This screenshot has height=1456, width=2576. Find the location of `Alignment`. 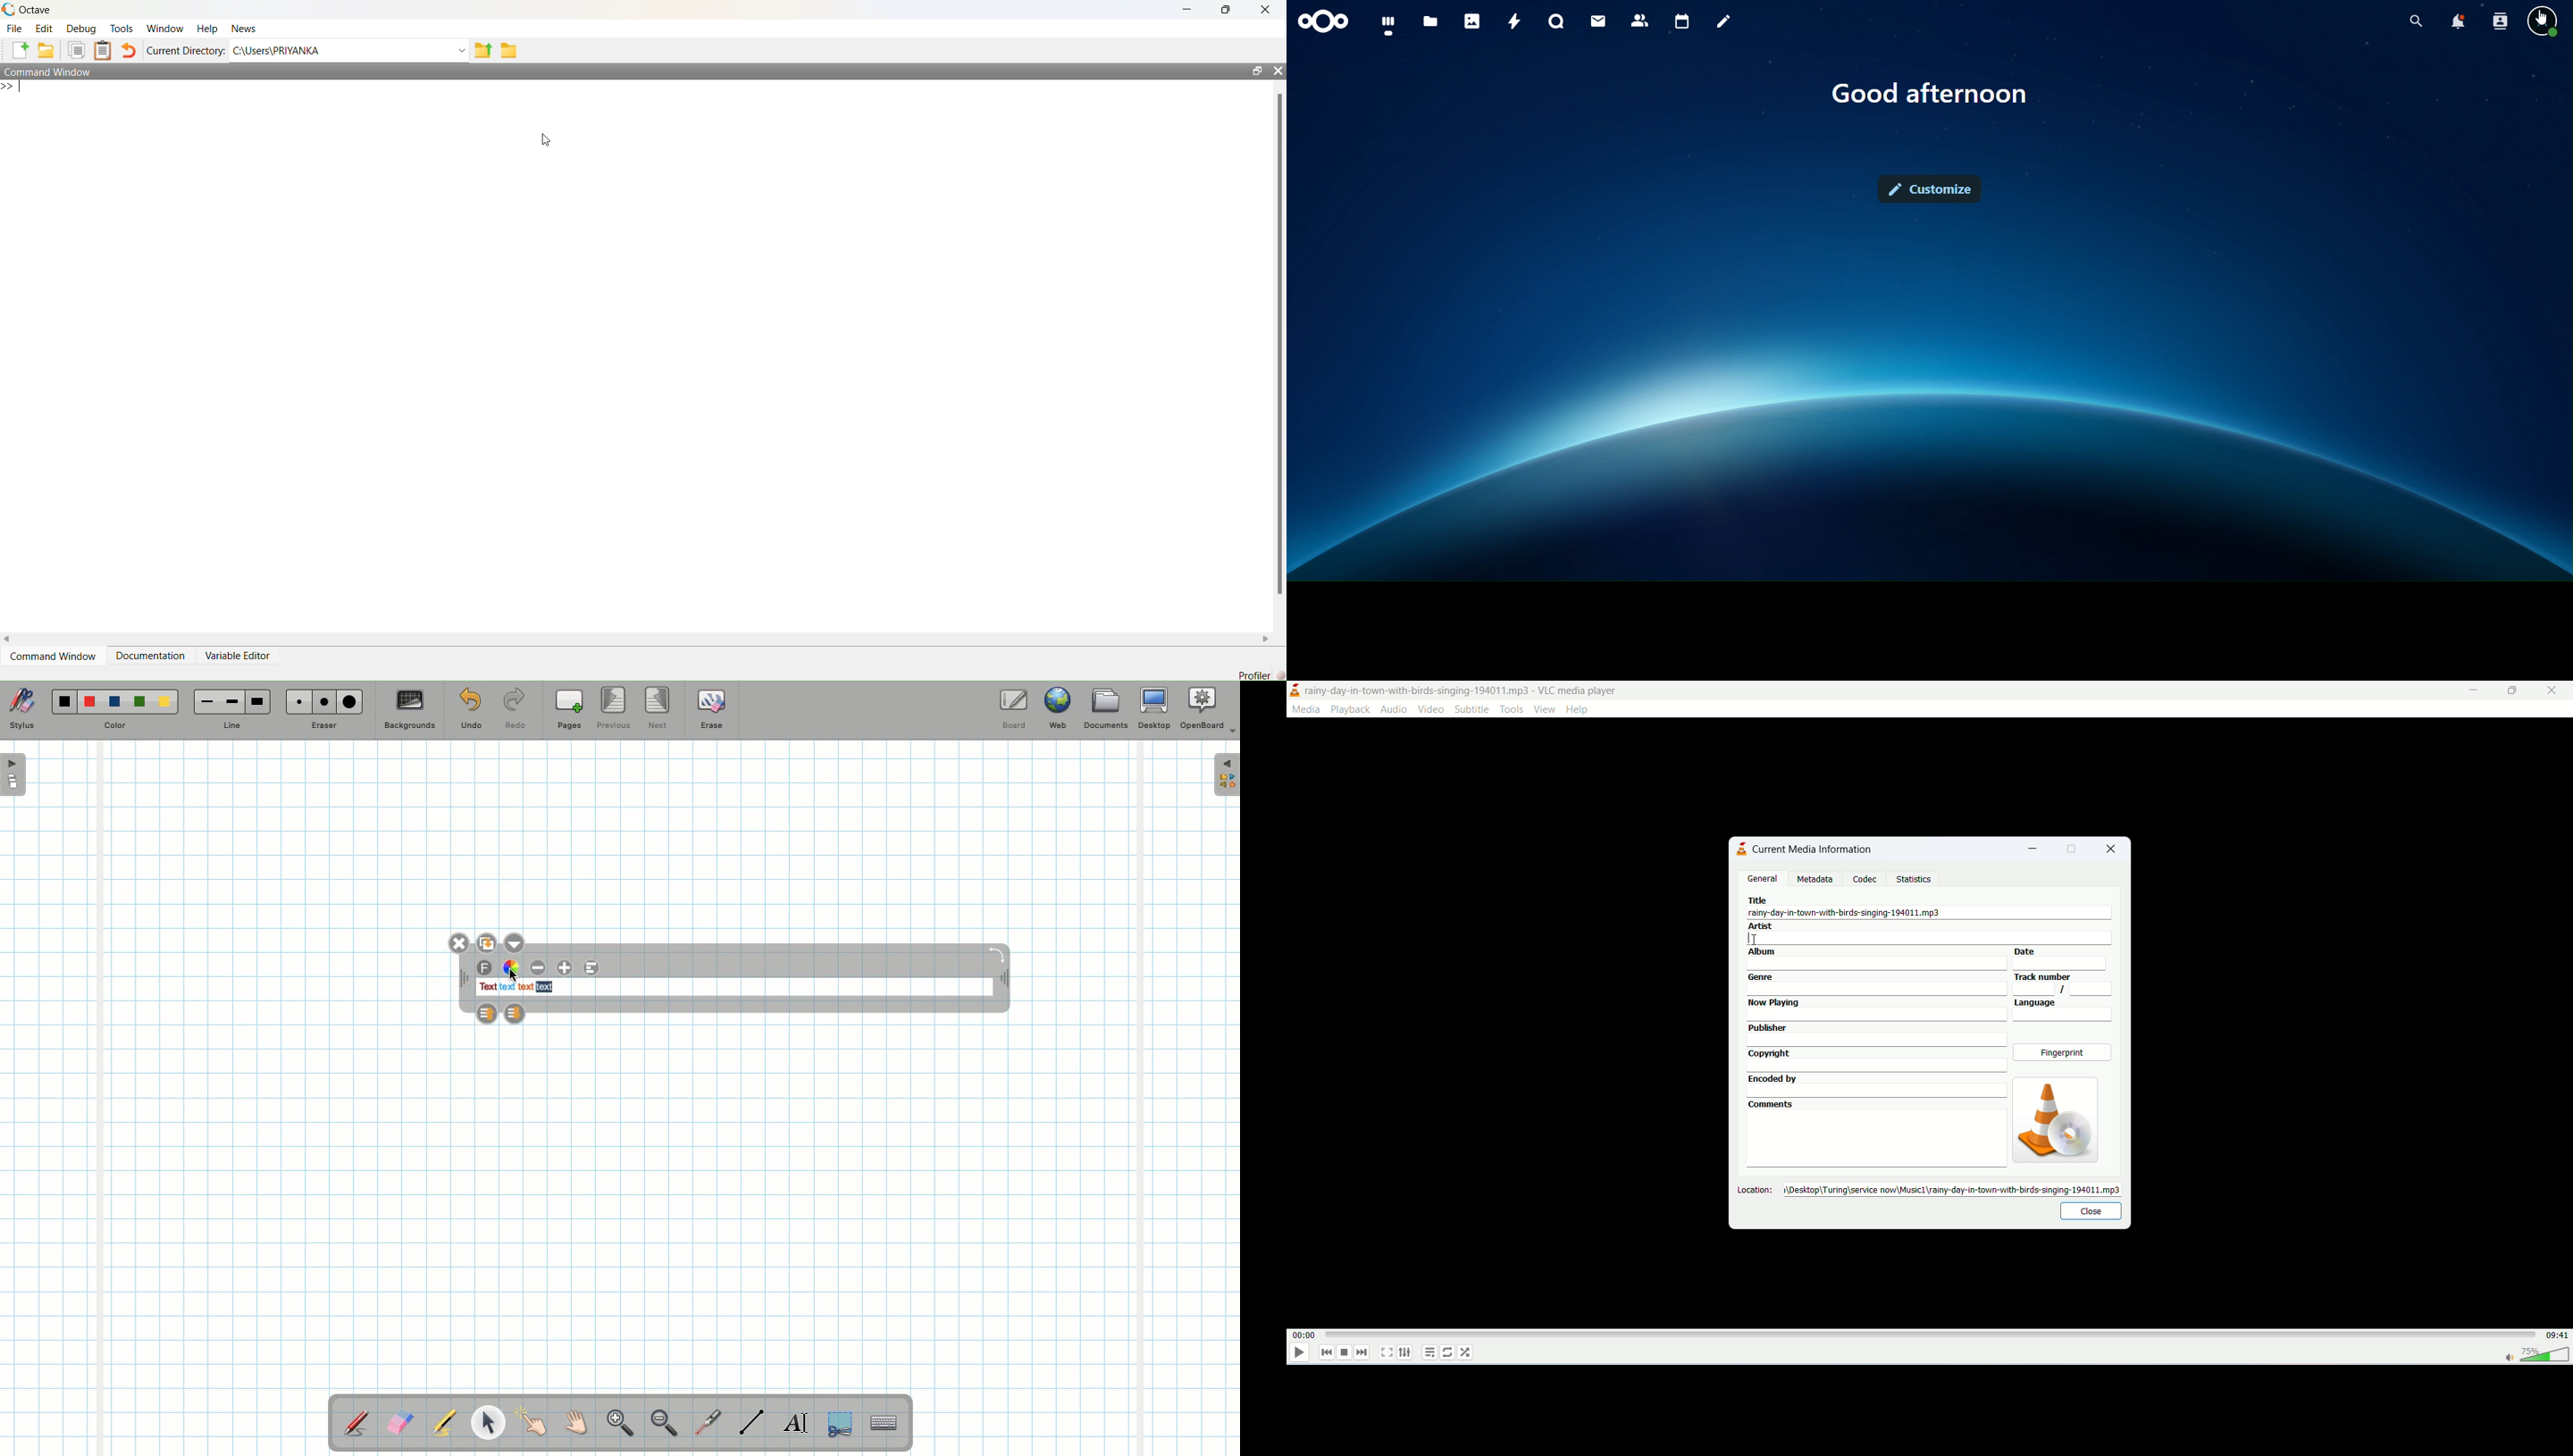

Alignment is located at coordinates (595, 968).